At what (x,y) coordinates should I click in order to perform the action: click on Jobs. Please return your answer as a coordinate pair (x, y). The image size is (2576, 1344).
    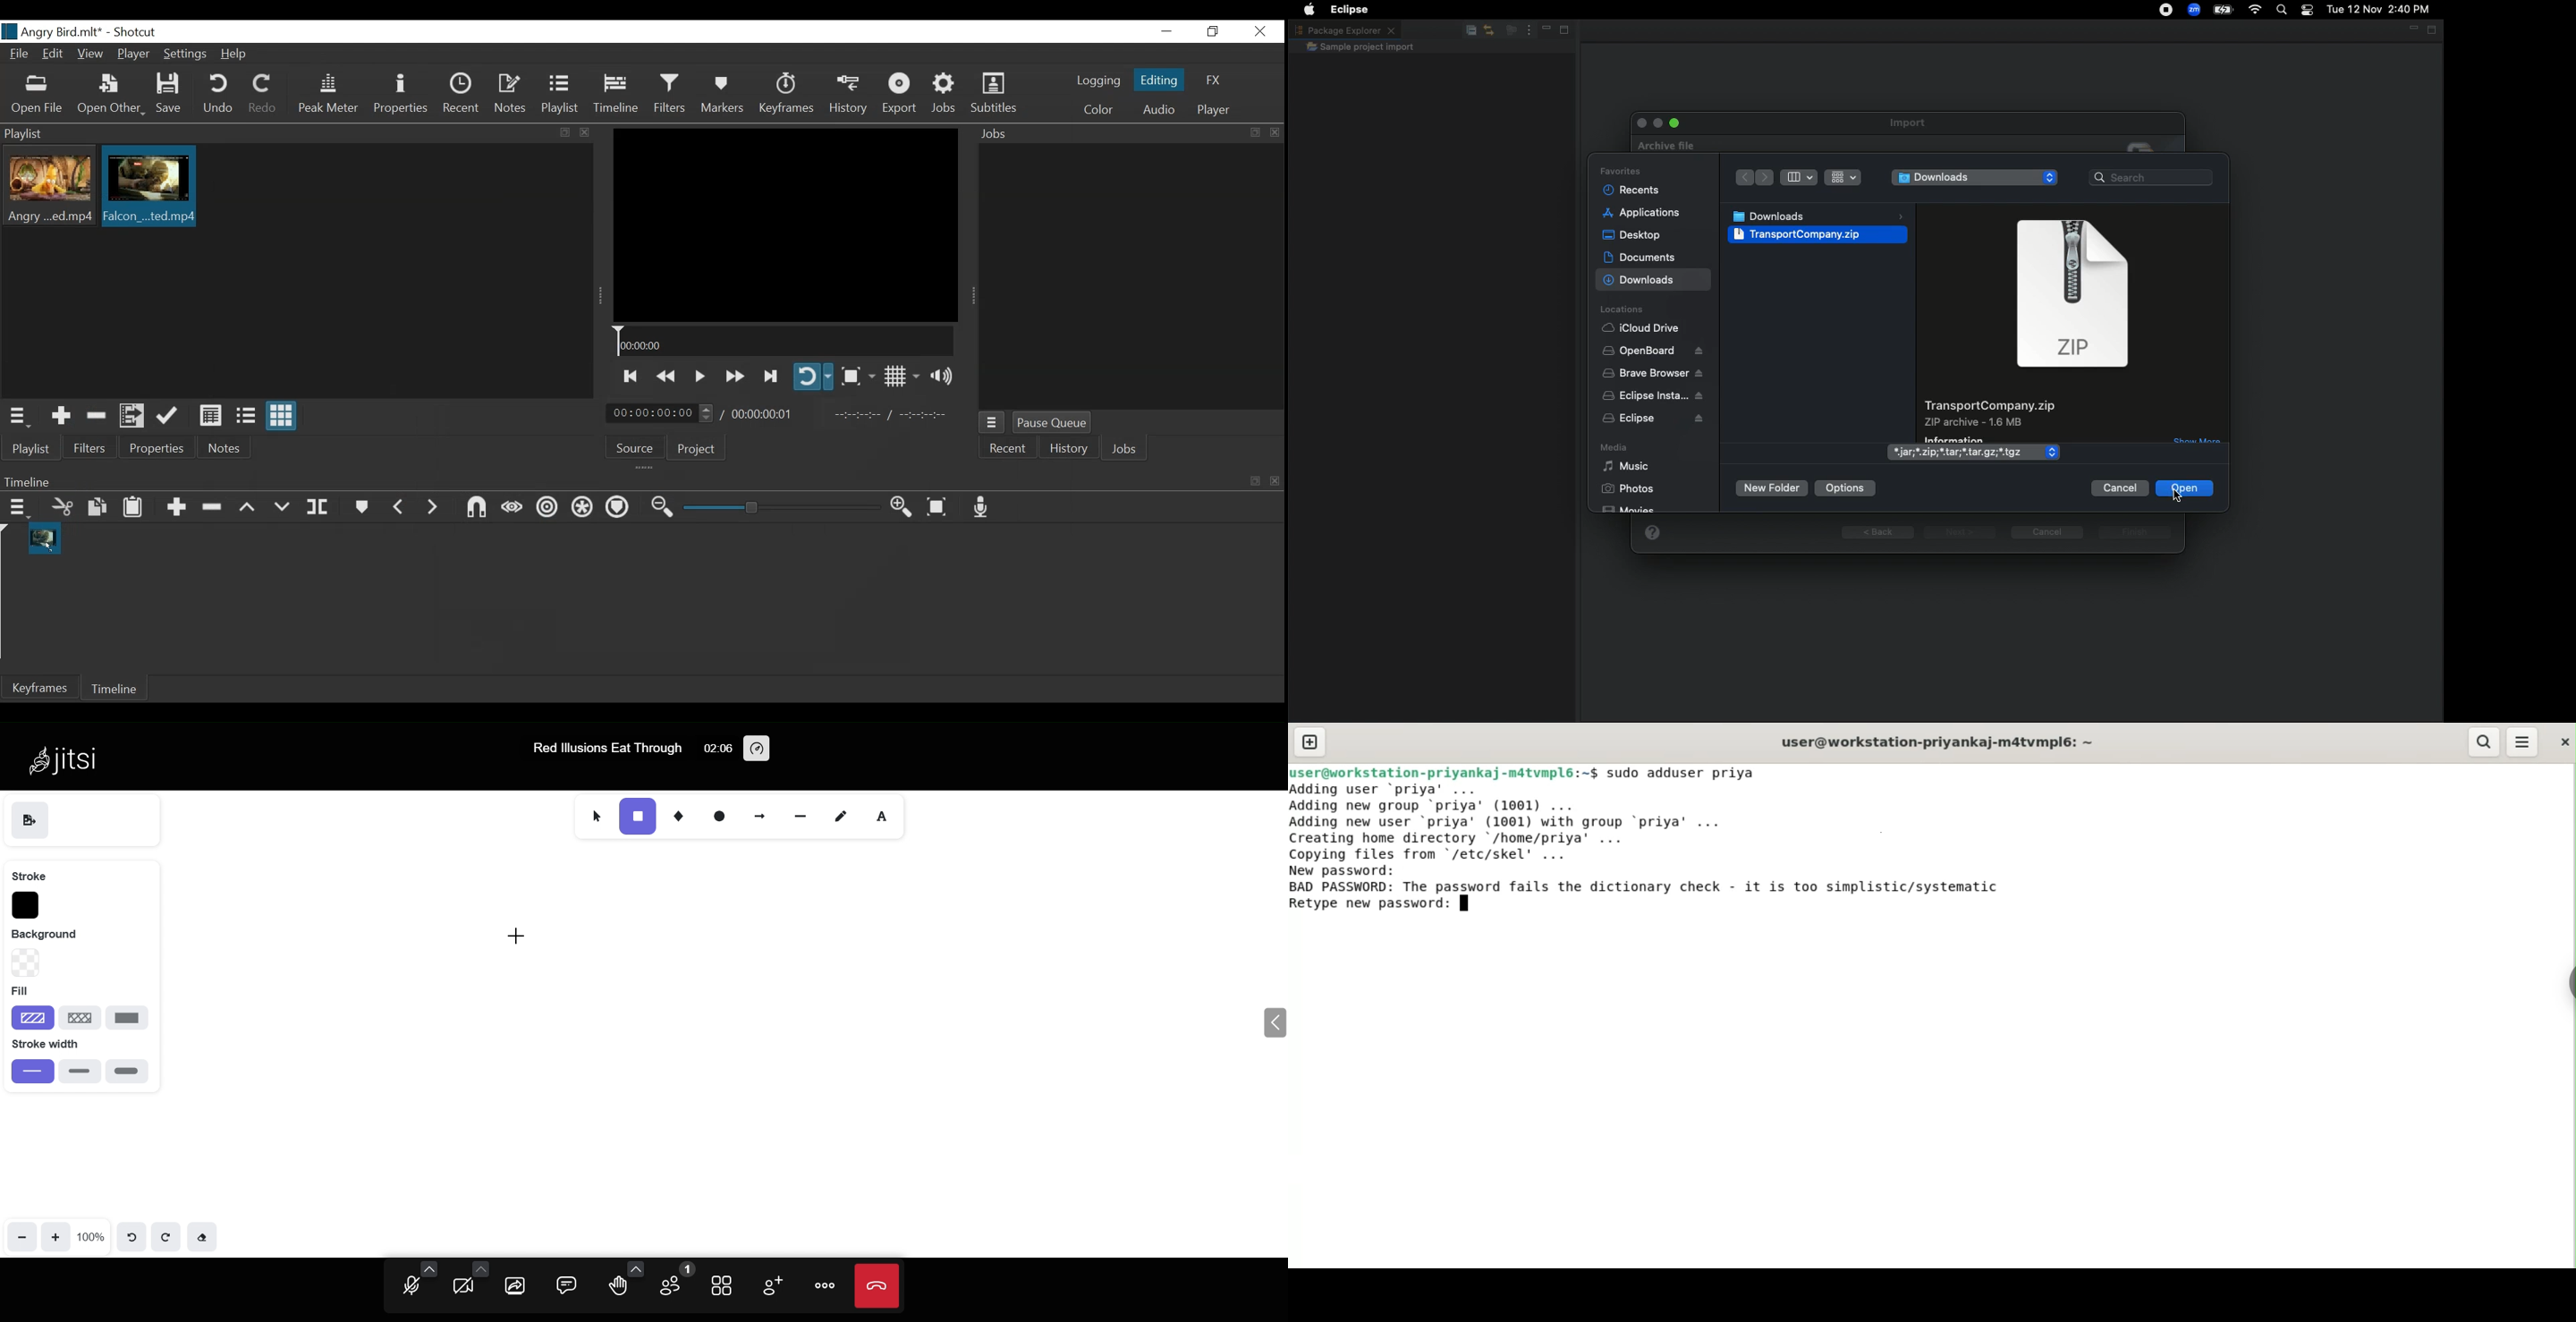
    Looking at the image, I should click on (1125, 450).